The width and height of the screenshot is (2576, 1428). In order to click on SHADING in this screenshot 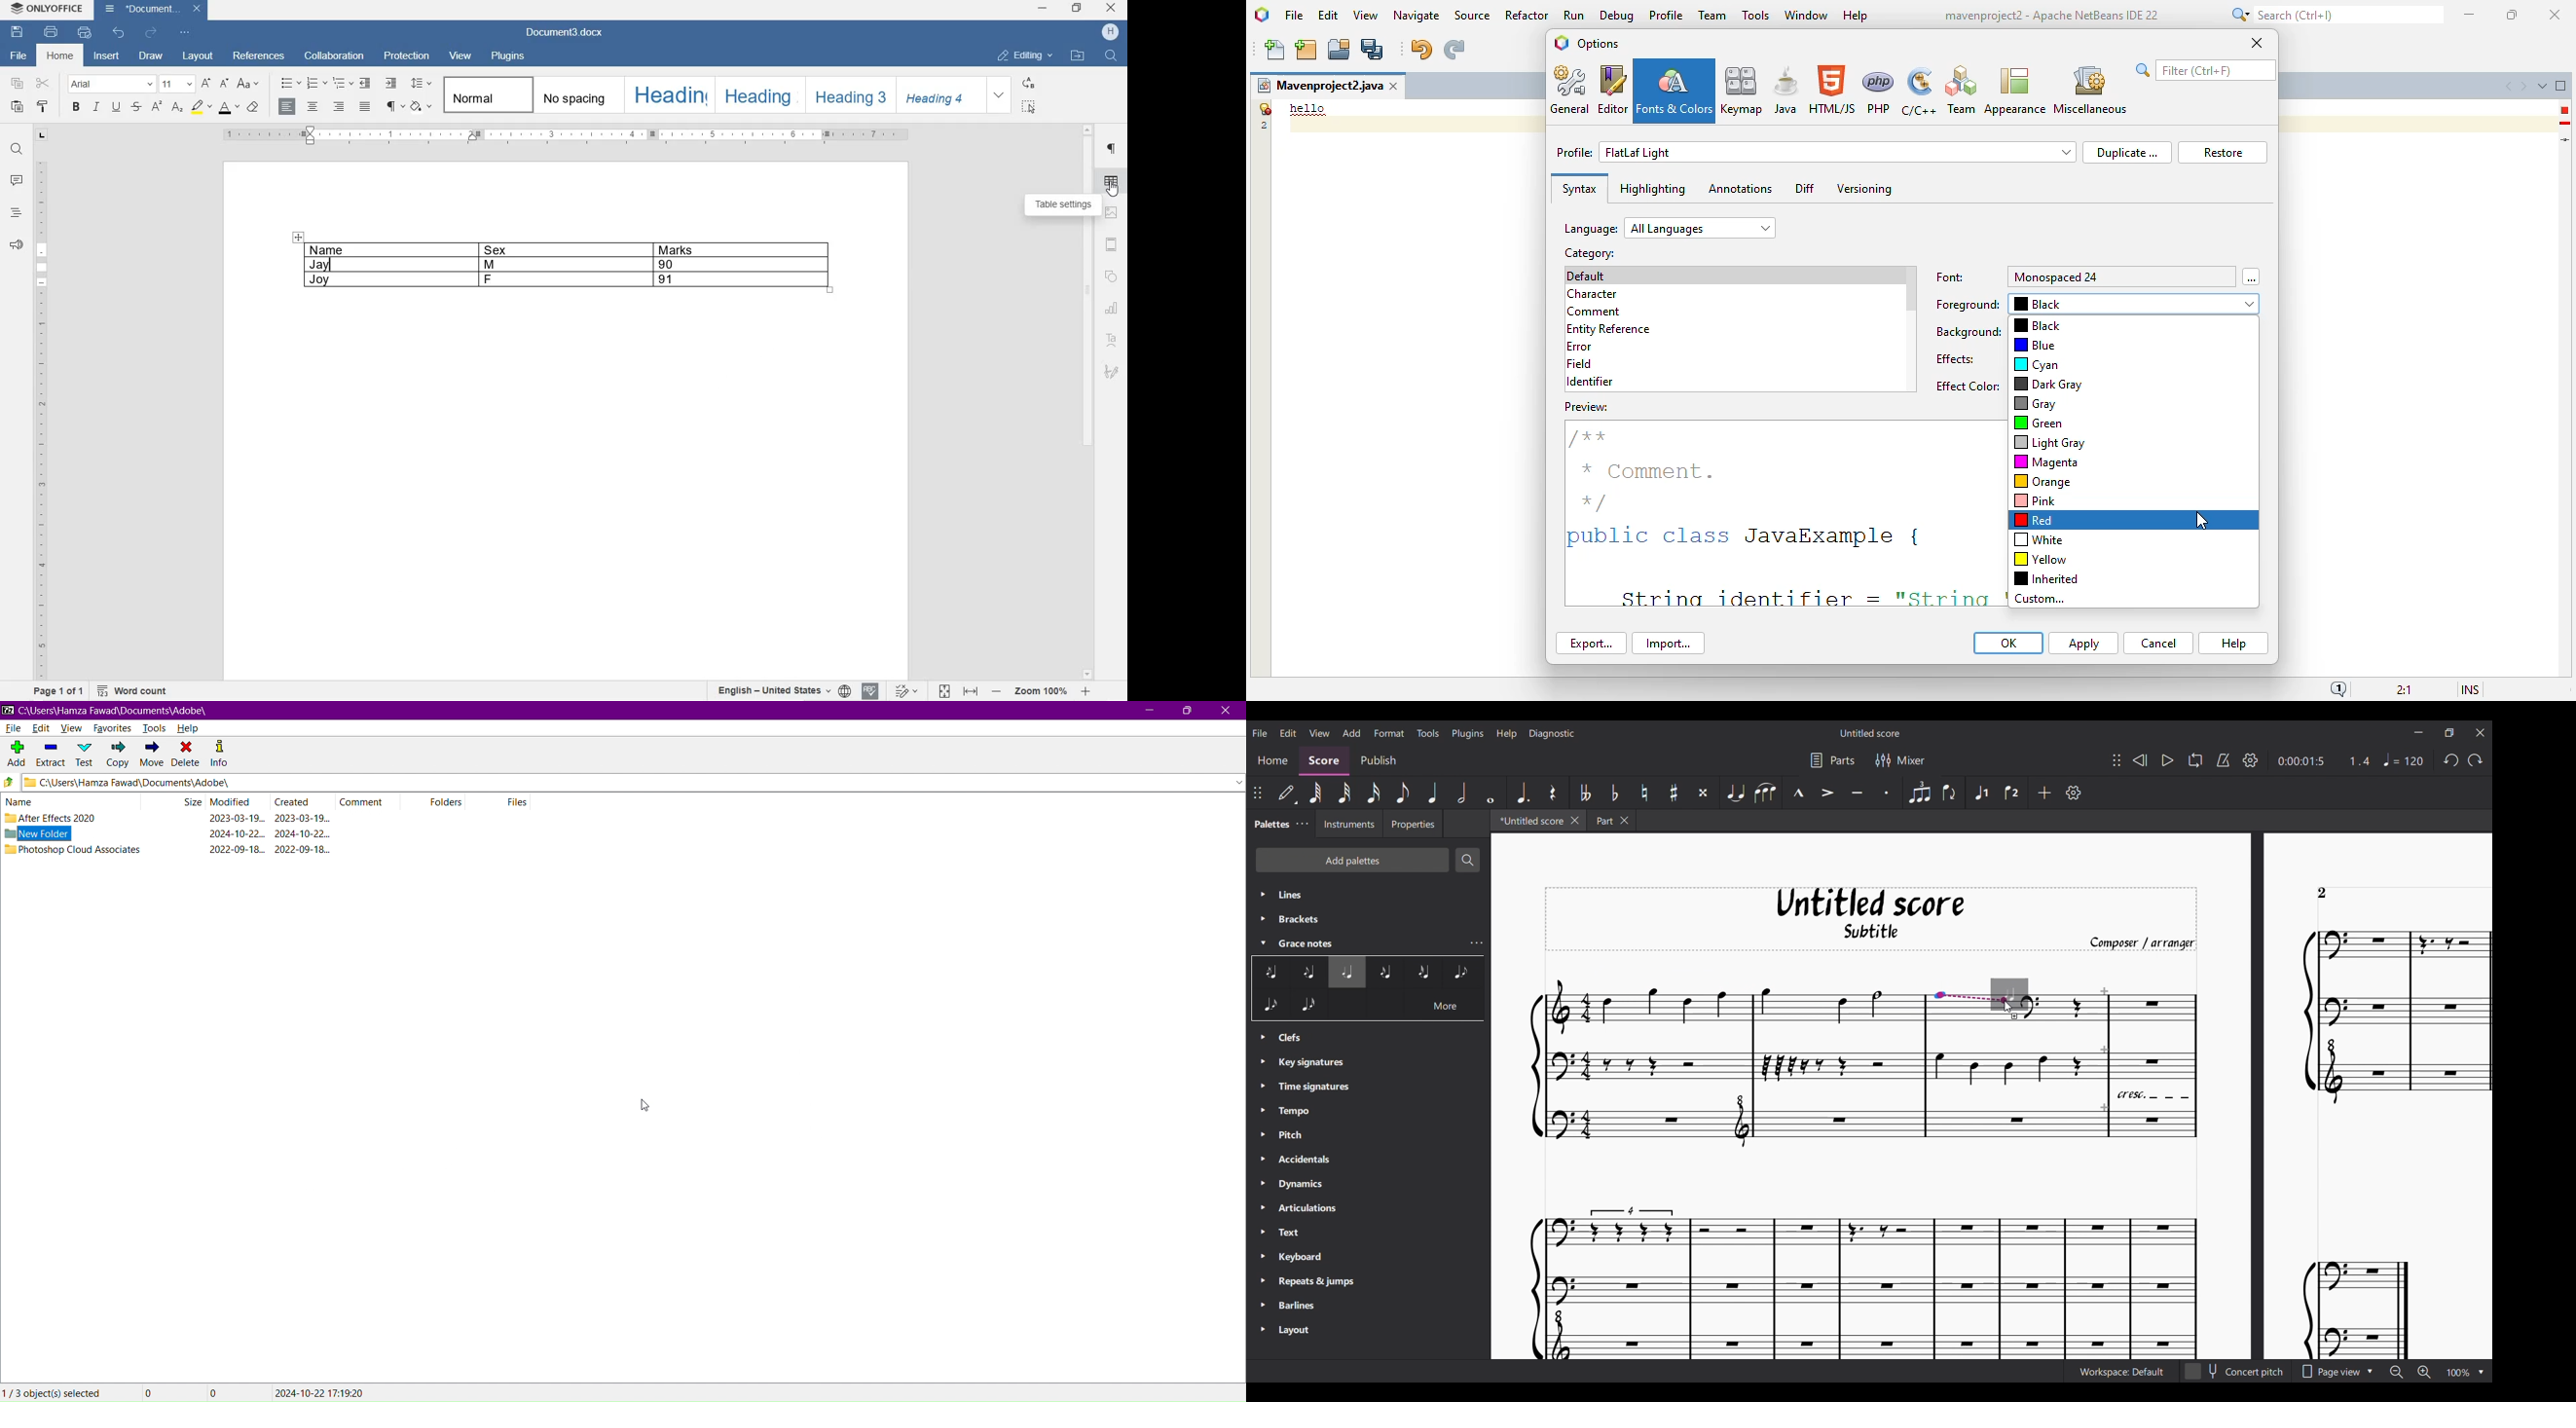, I will do `click(421, 105)`.